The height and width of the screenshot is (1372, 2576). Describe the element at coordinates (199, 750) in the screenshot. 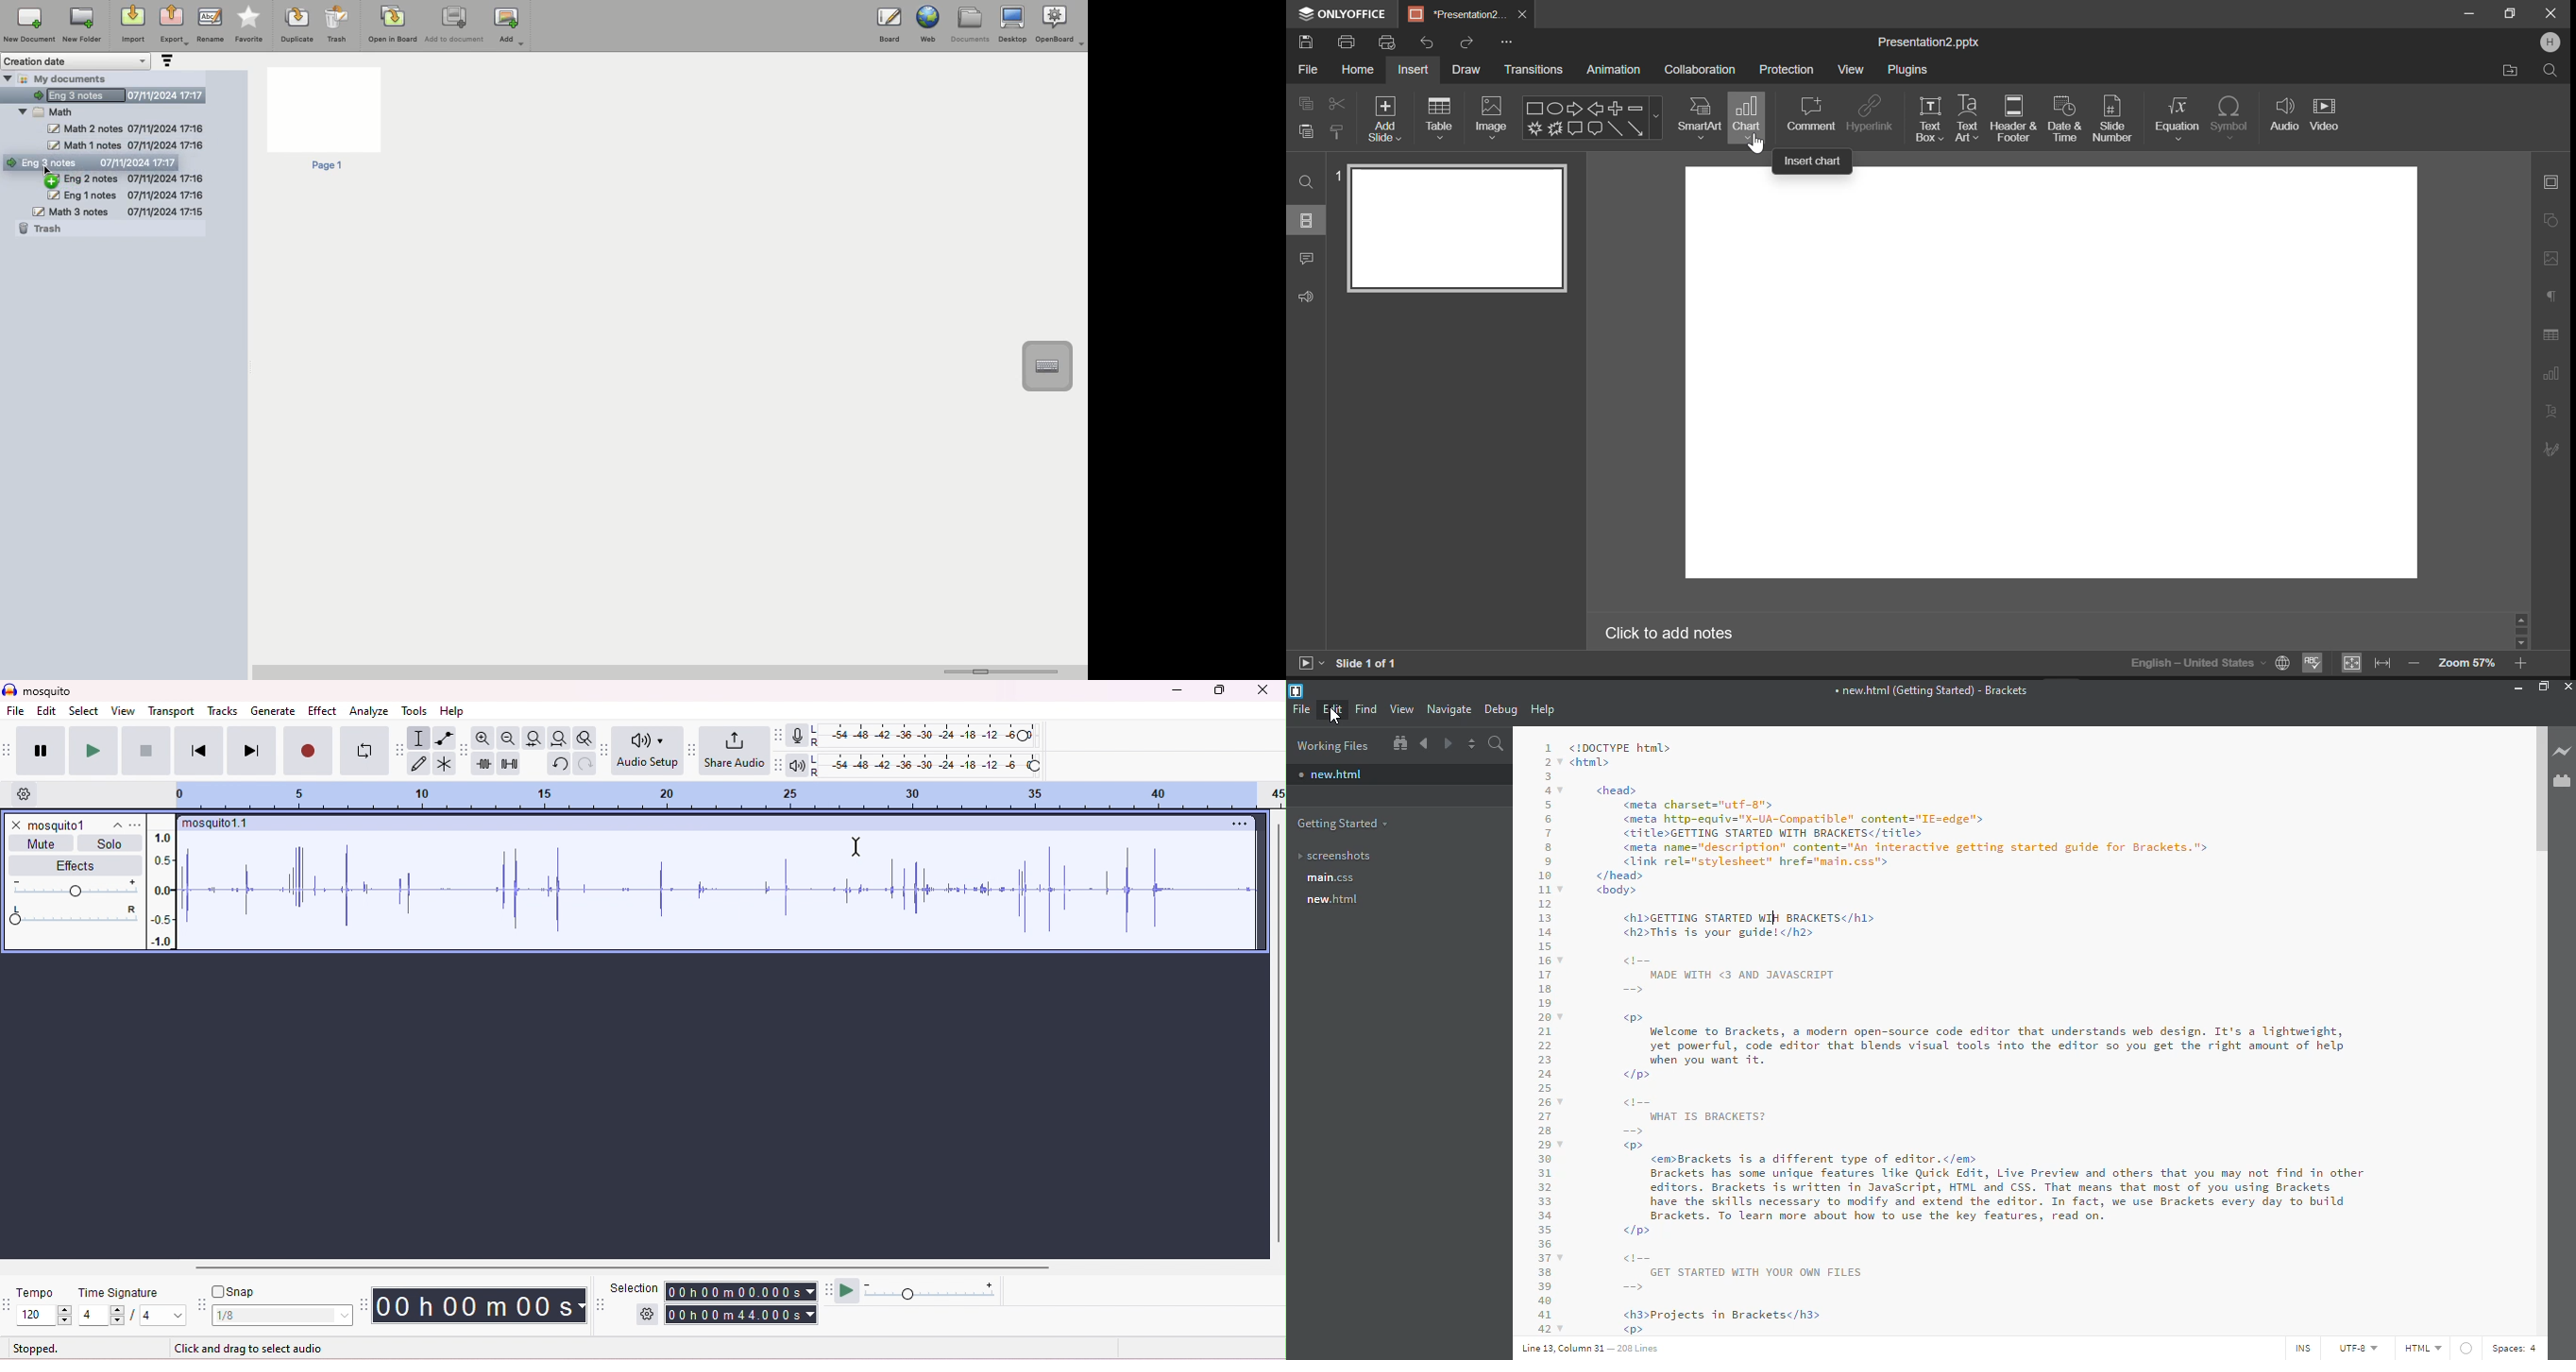

I see `previous` at that location.